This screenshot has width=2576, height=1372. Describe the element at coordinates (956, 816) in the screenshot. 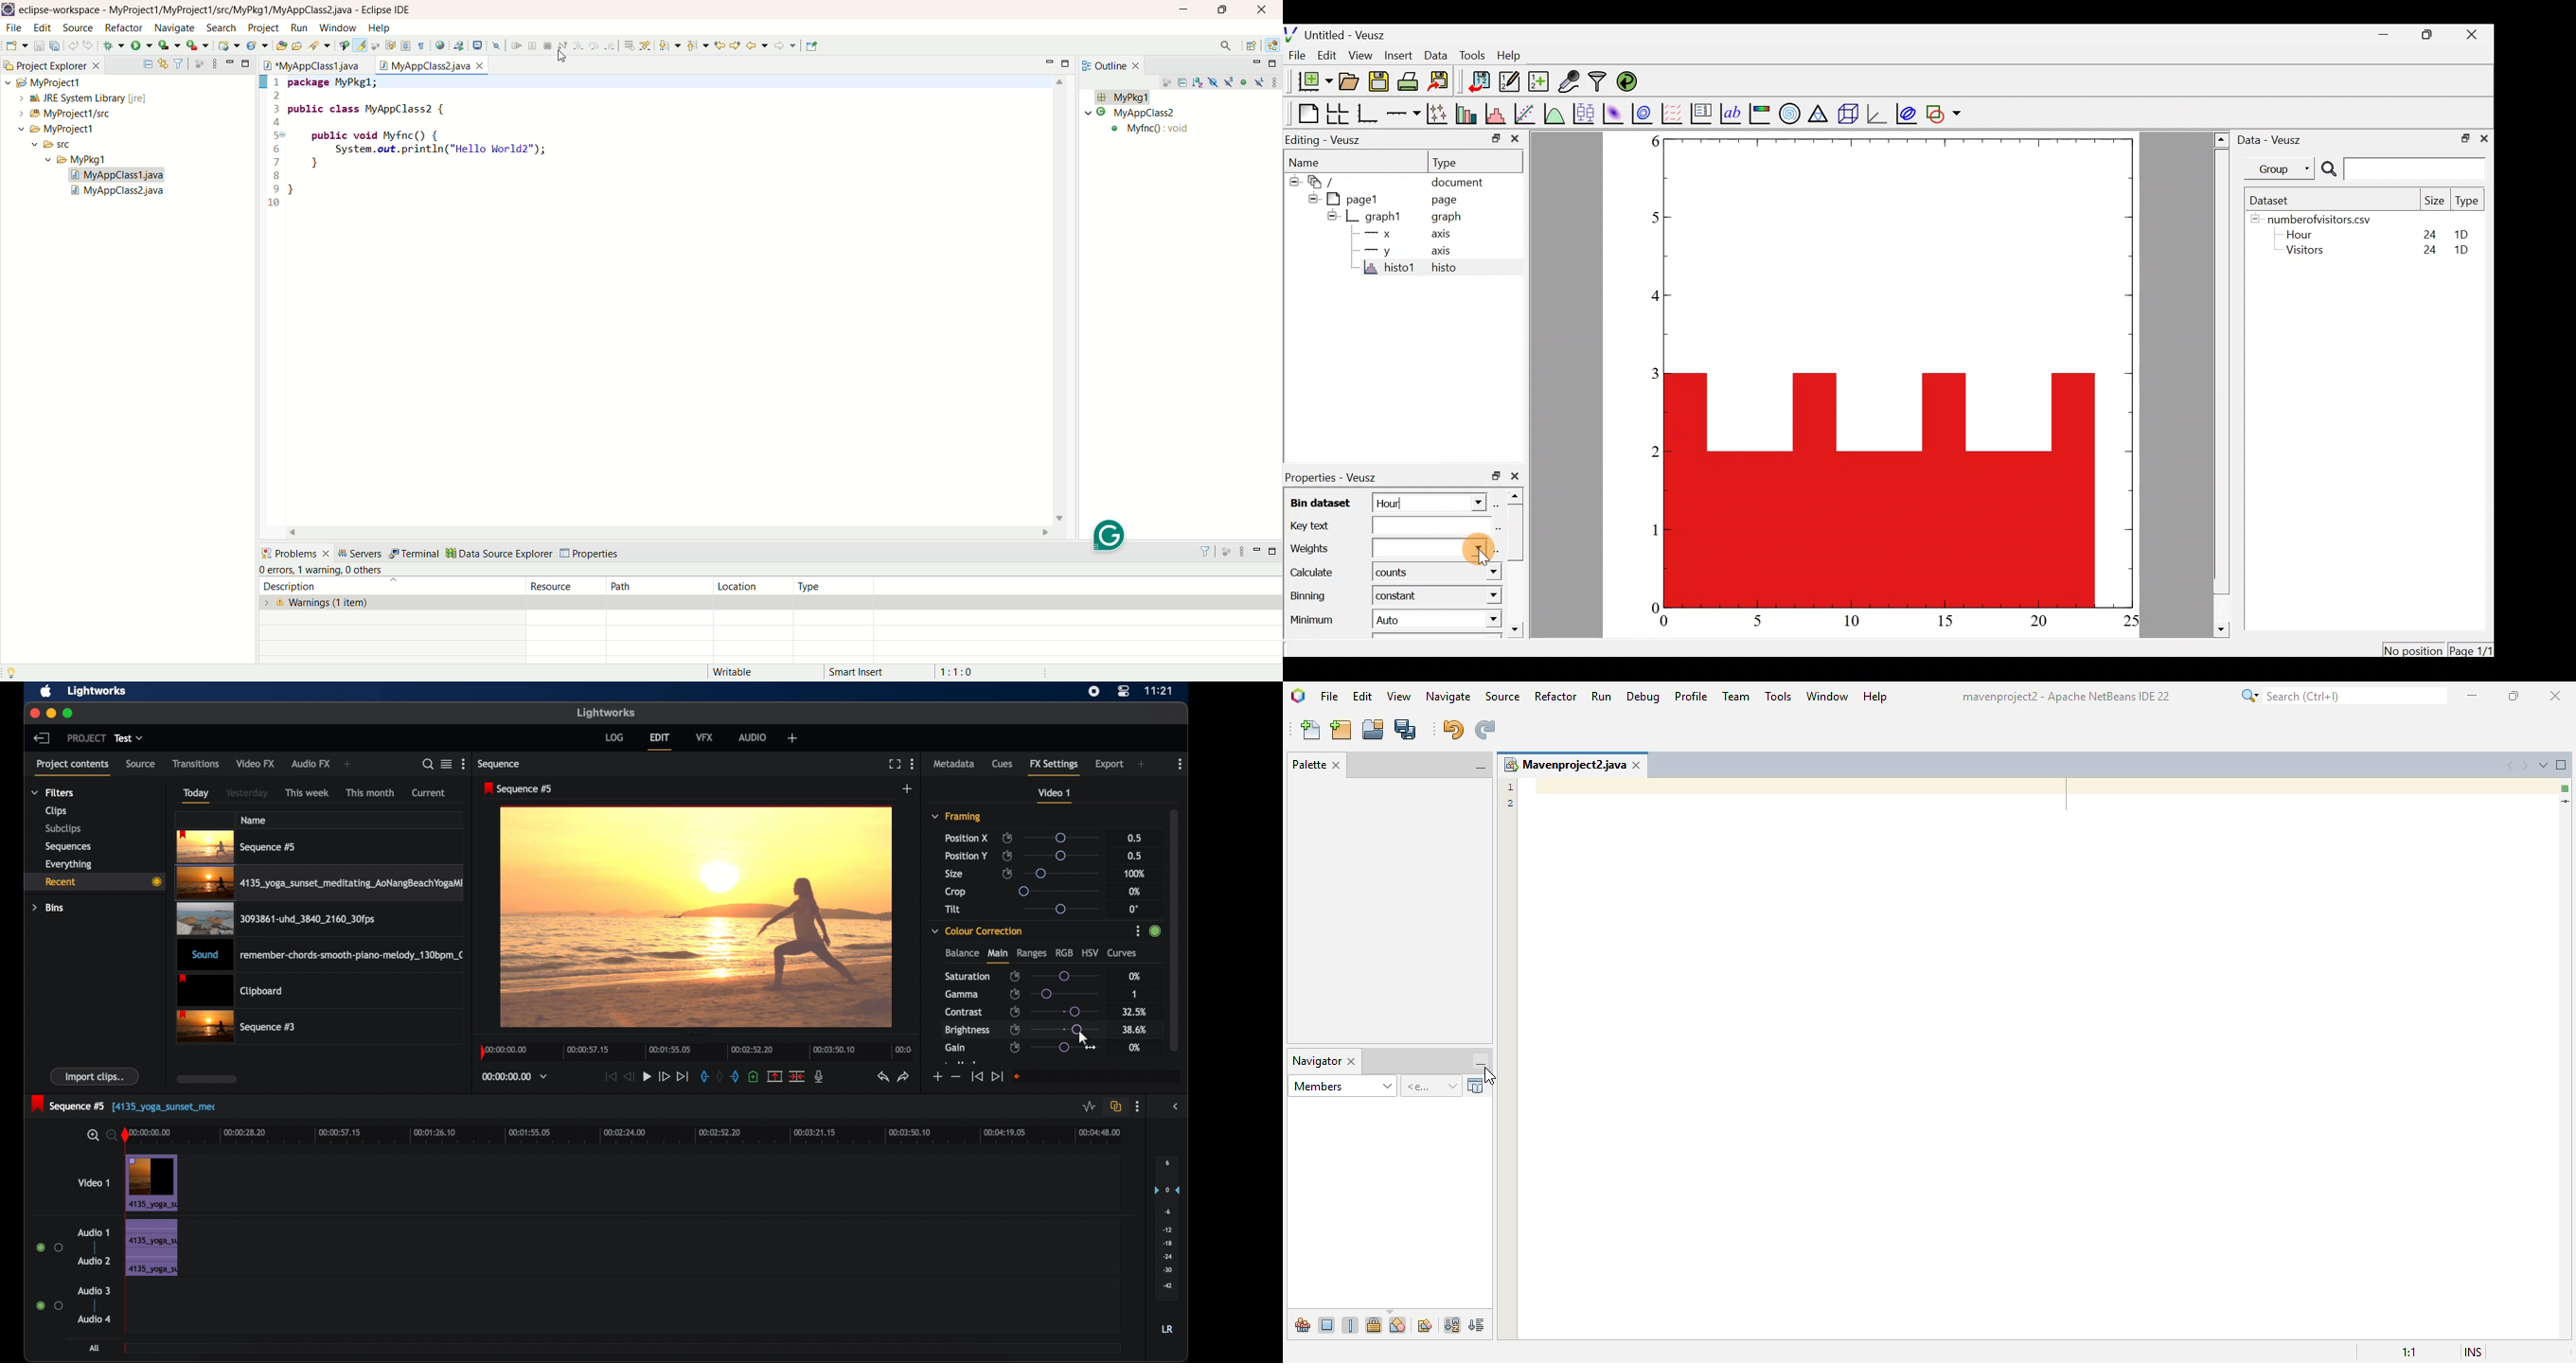

I see `framing` at that location.